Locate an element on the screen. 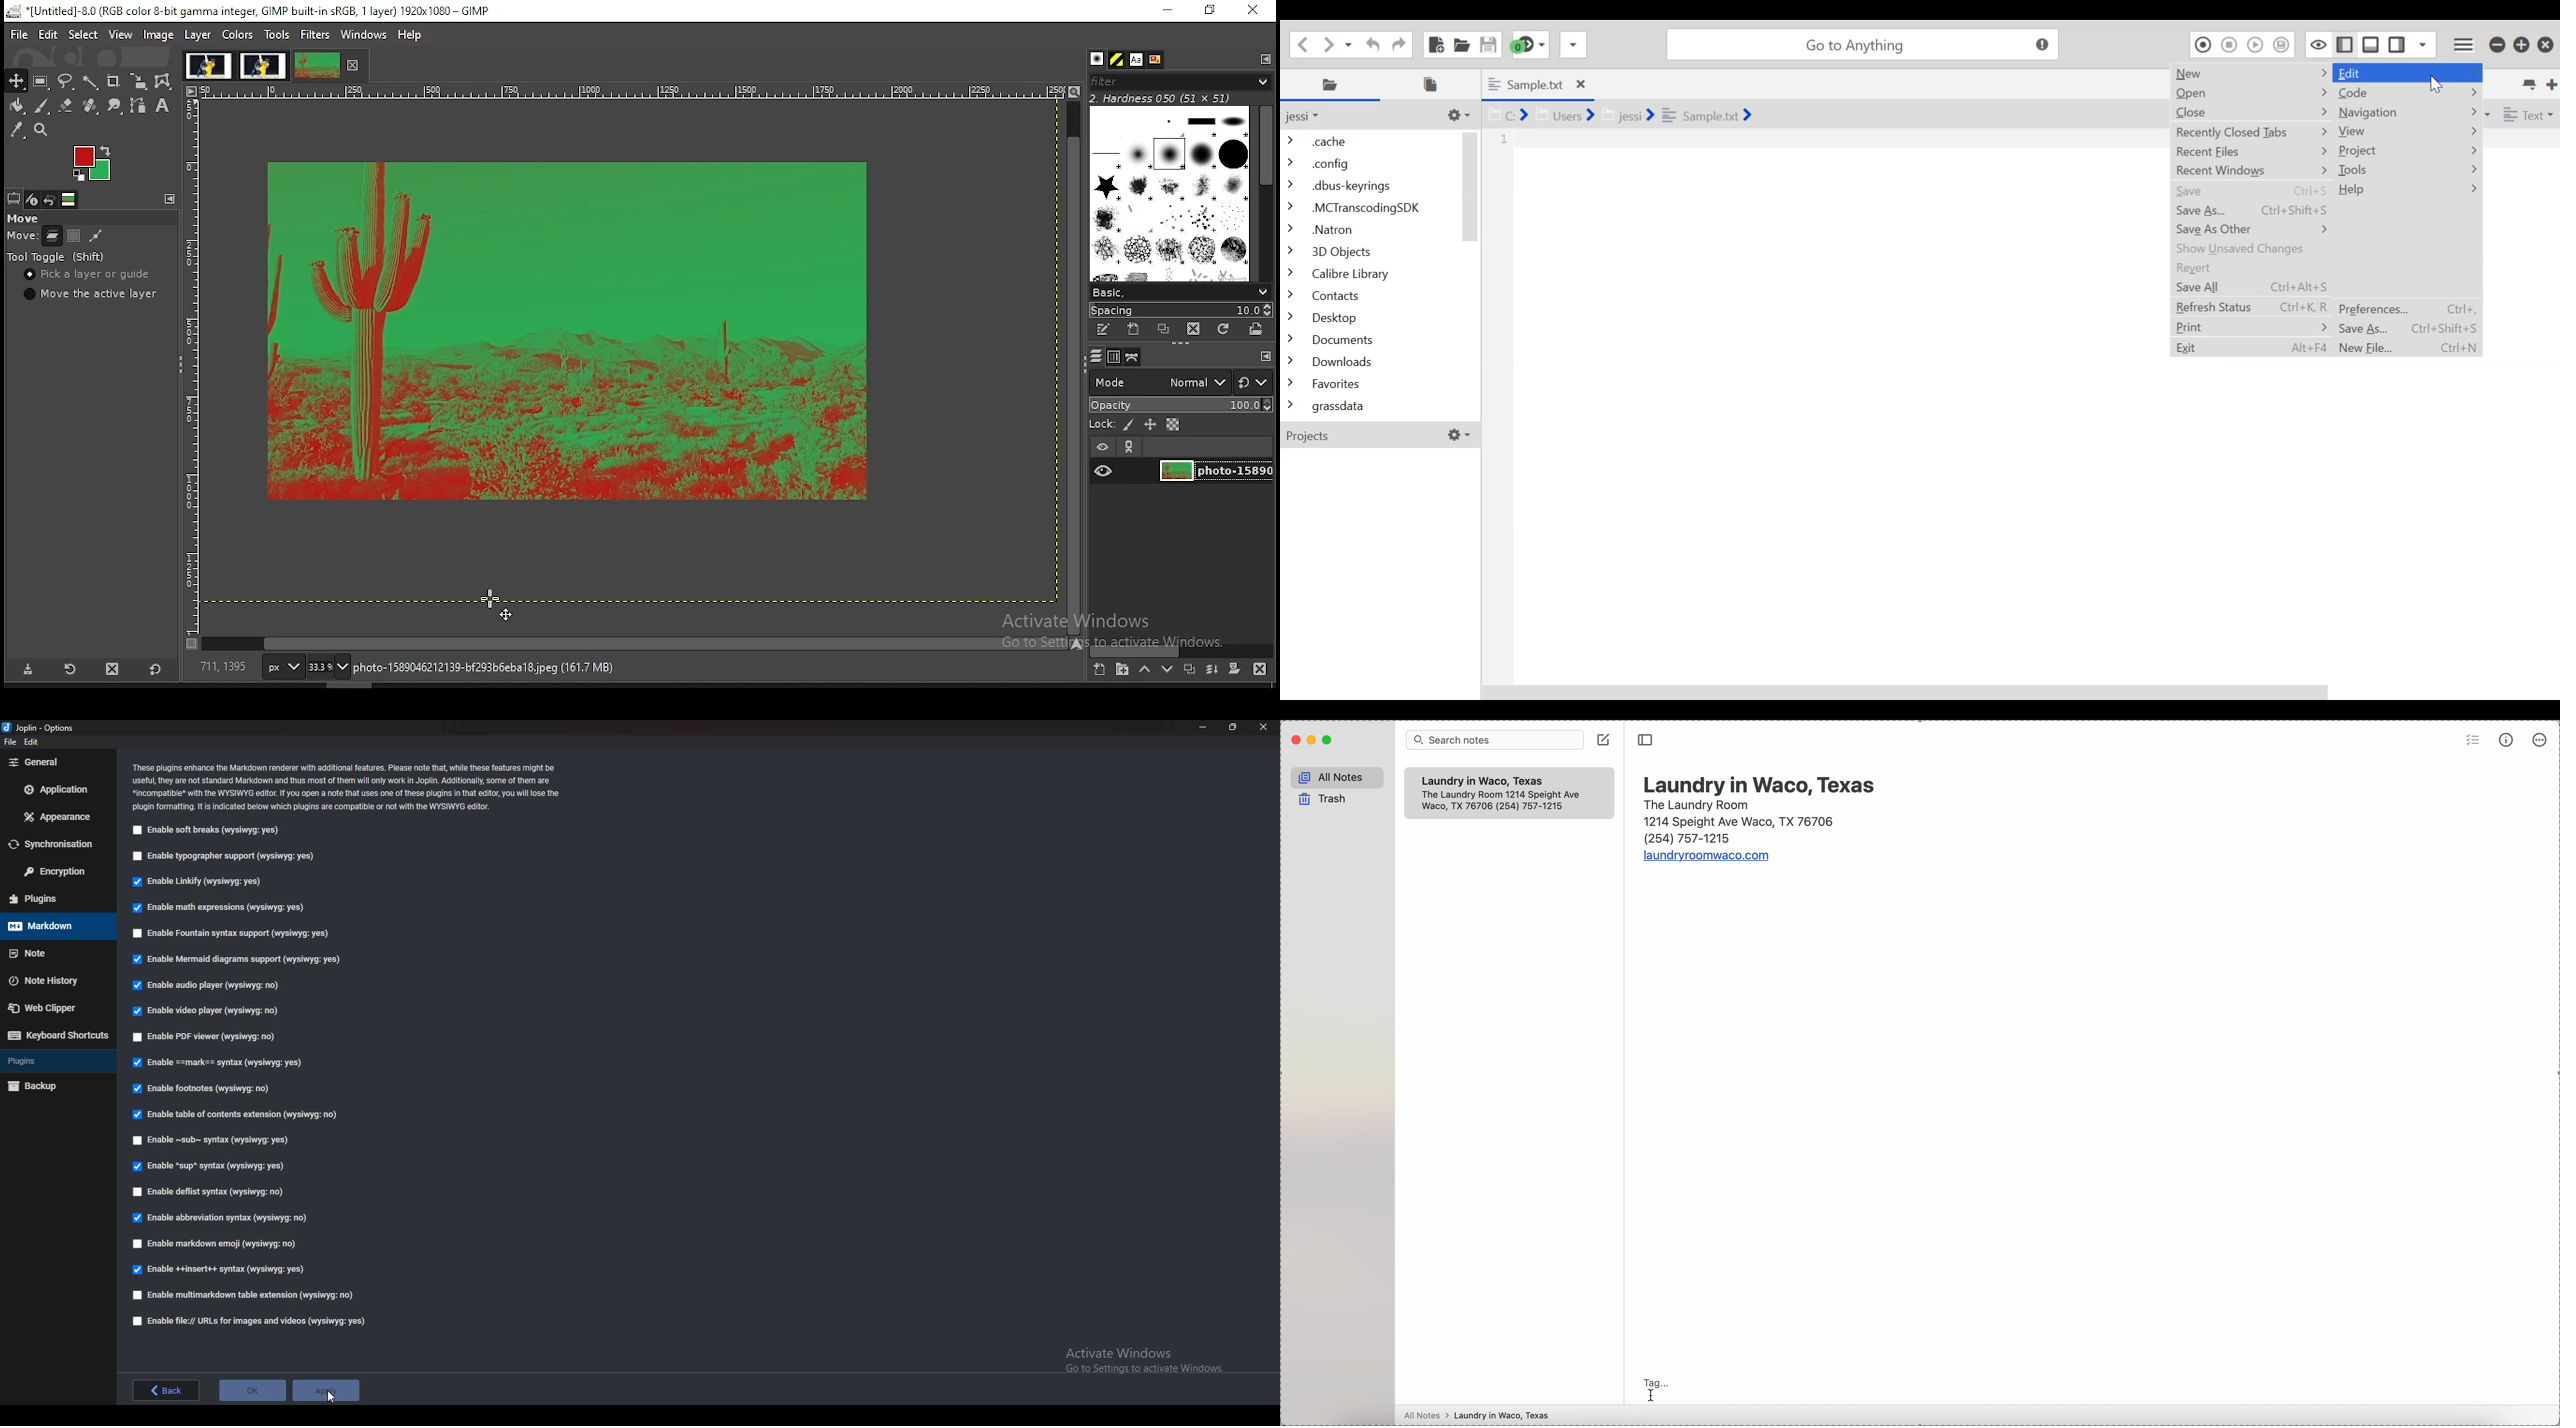 This screenshot has width=2576, height=1428. Encryption is located at coordinates (53, 871).